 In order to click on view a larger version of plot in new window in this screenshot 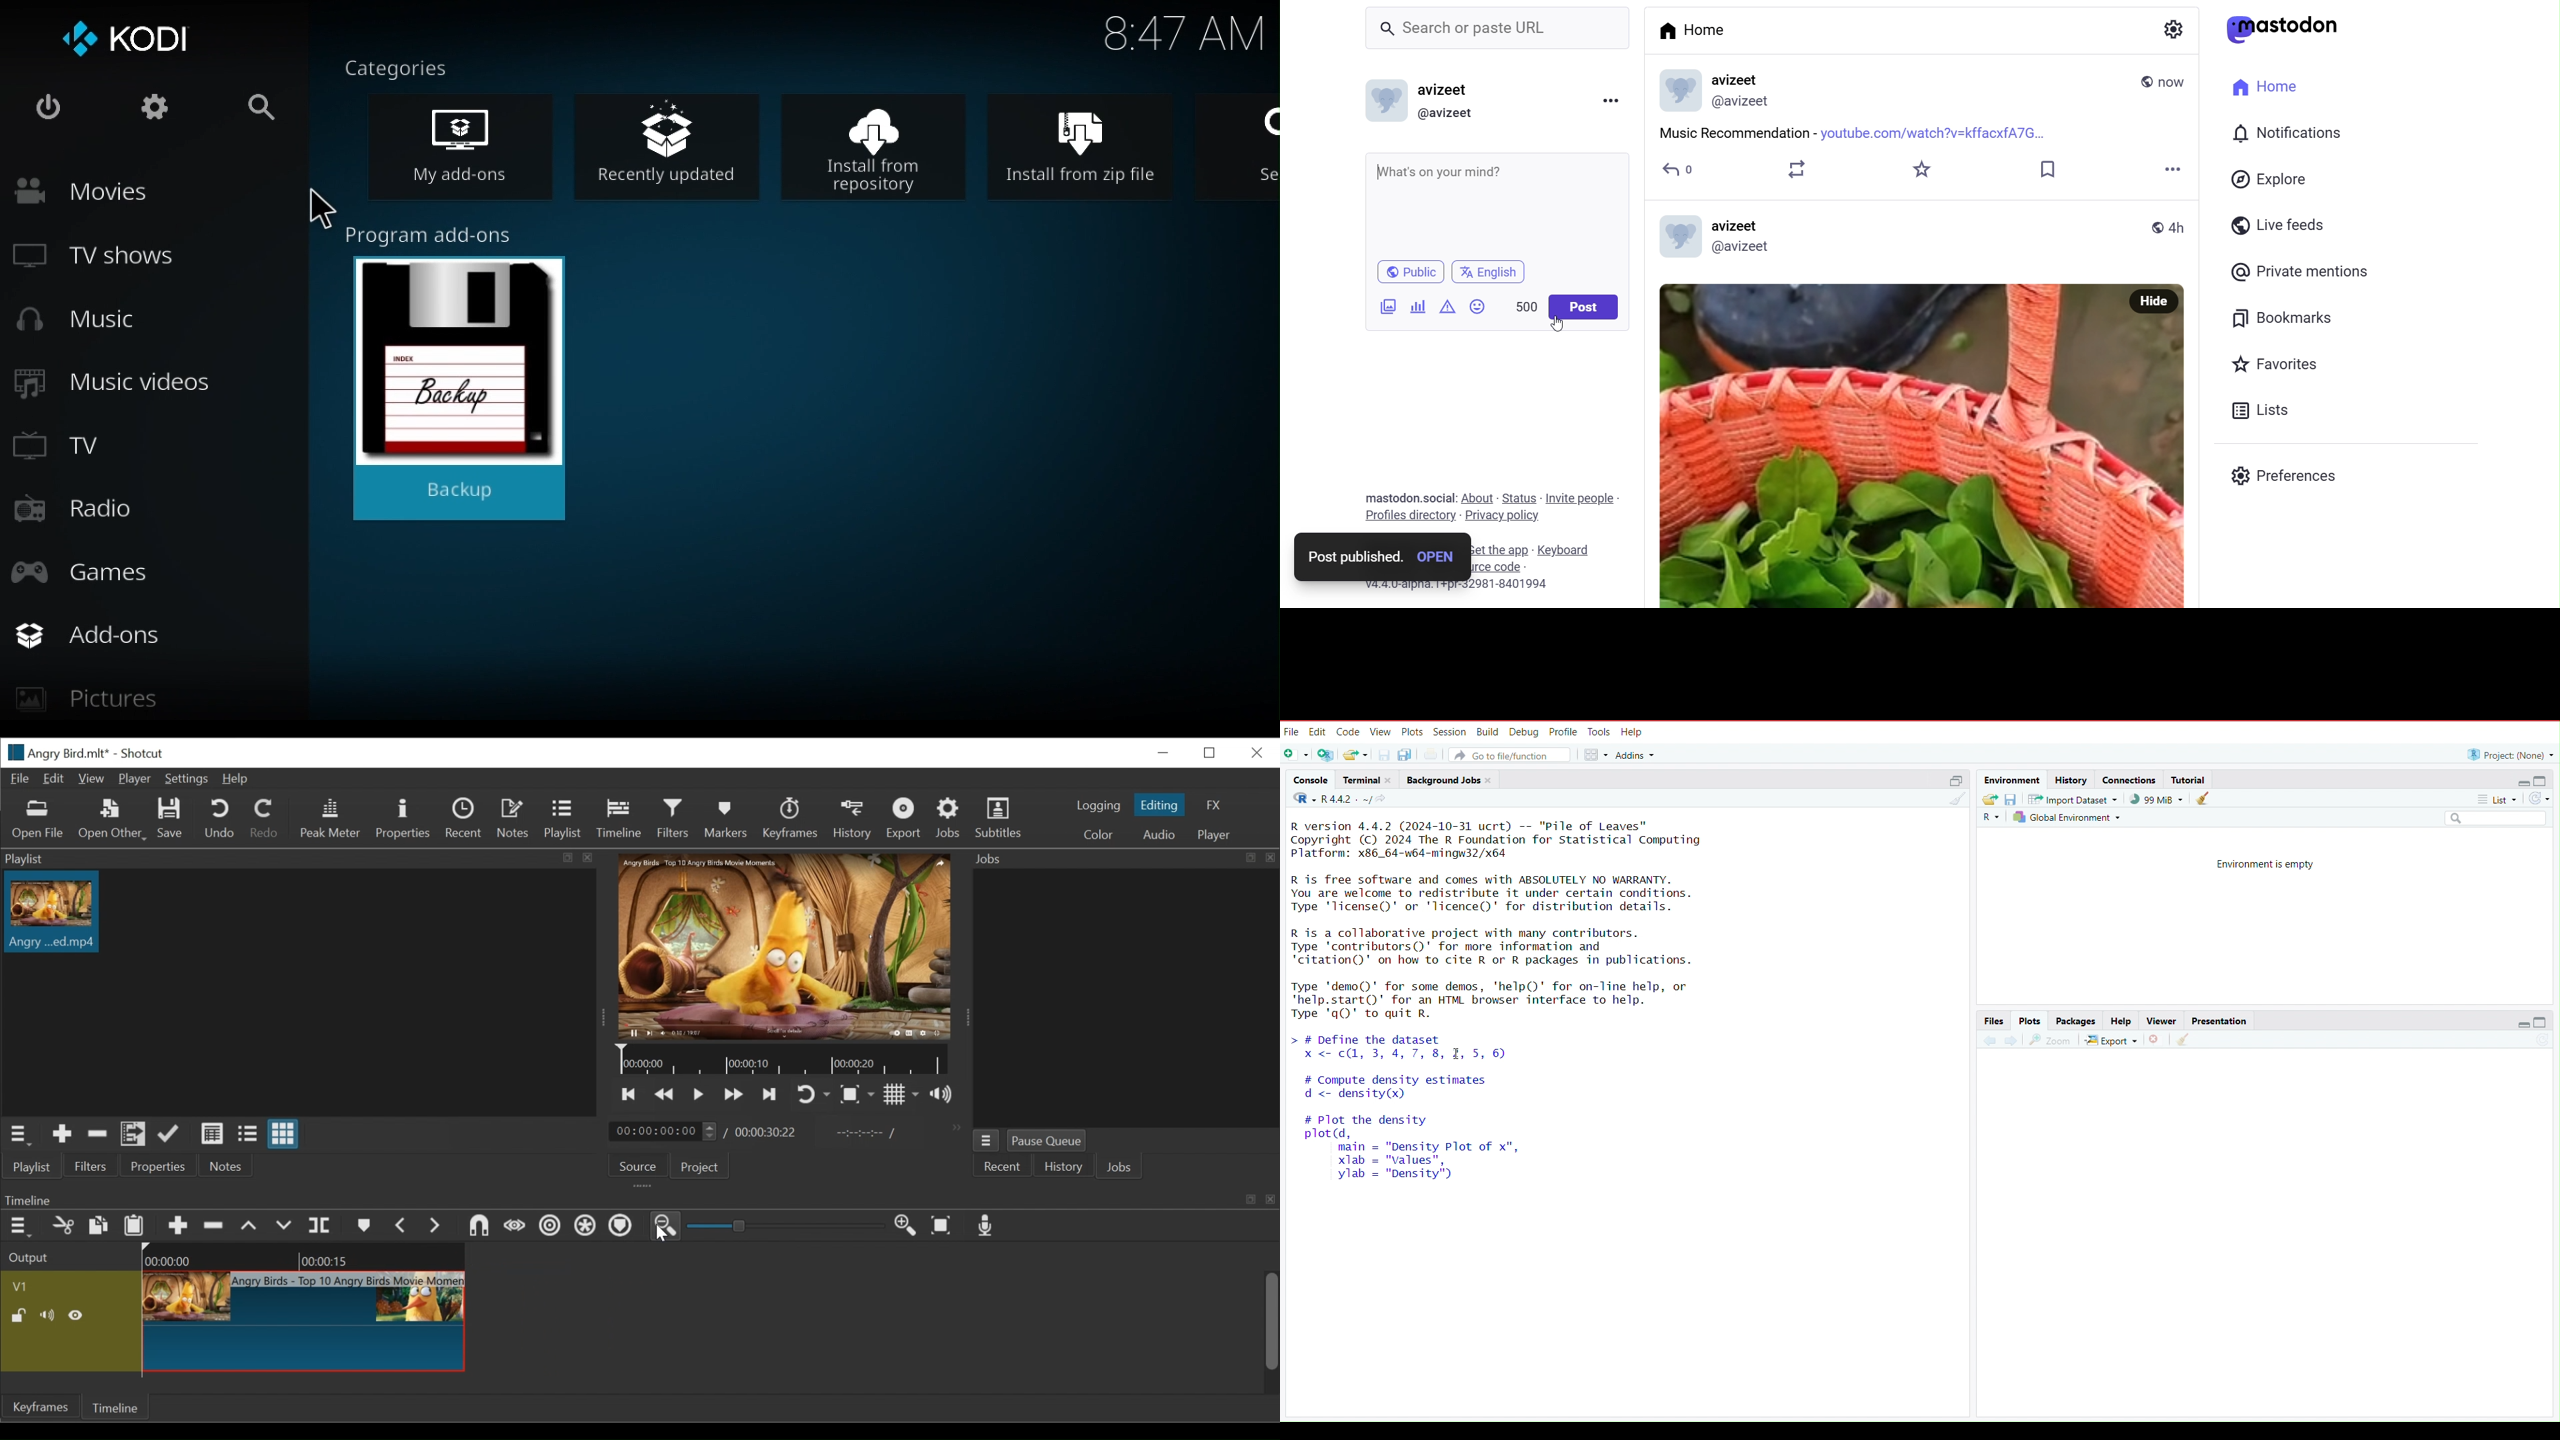, I will do `click(2051, 1040)`.